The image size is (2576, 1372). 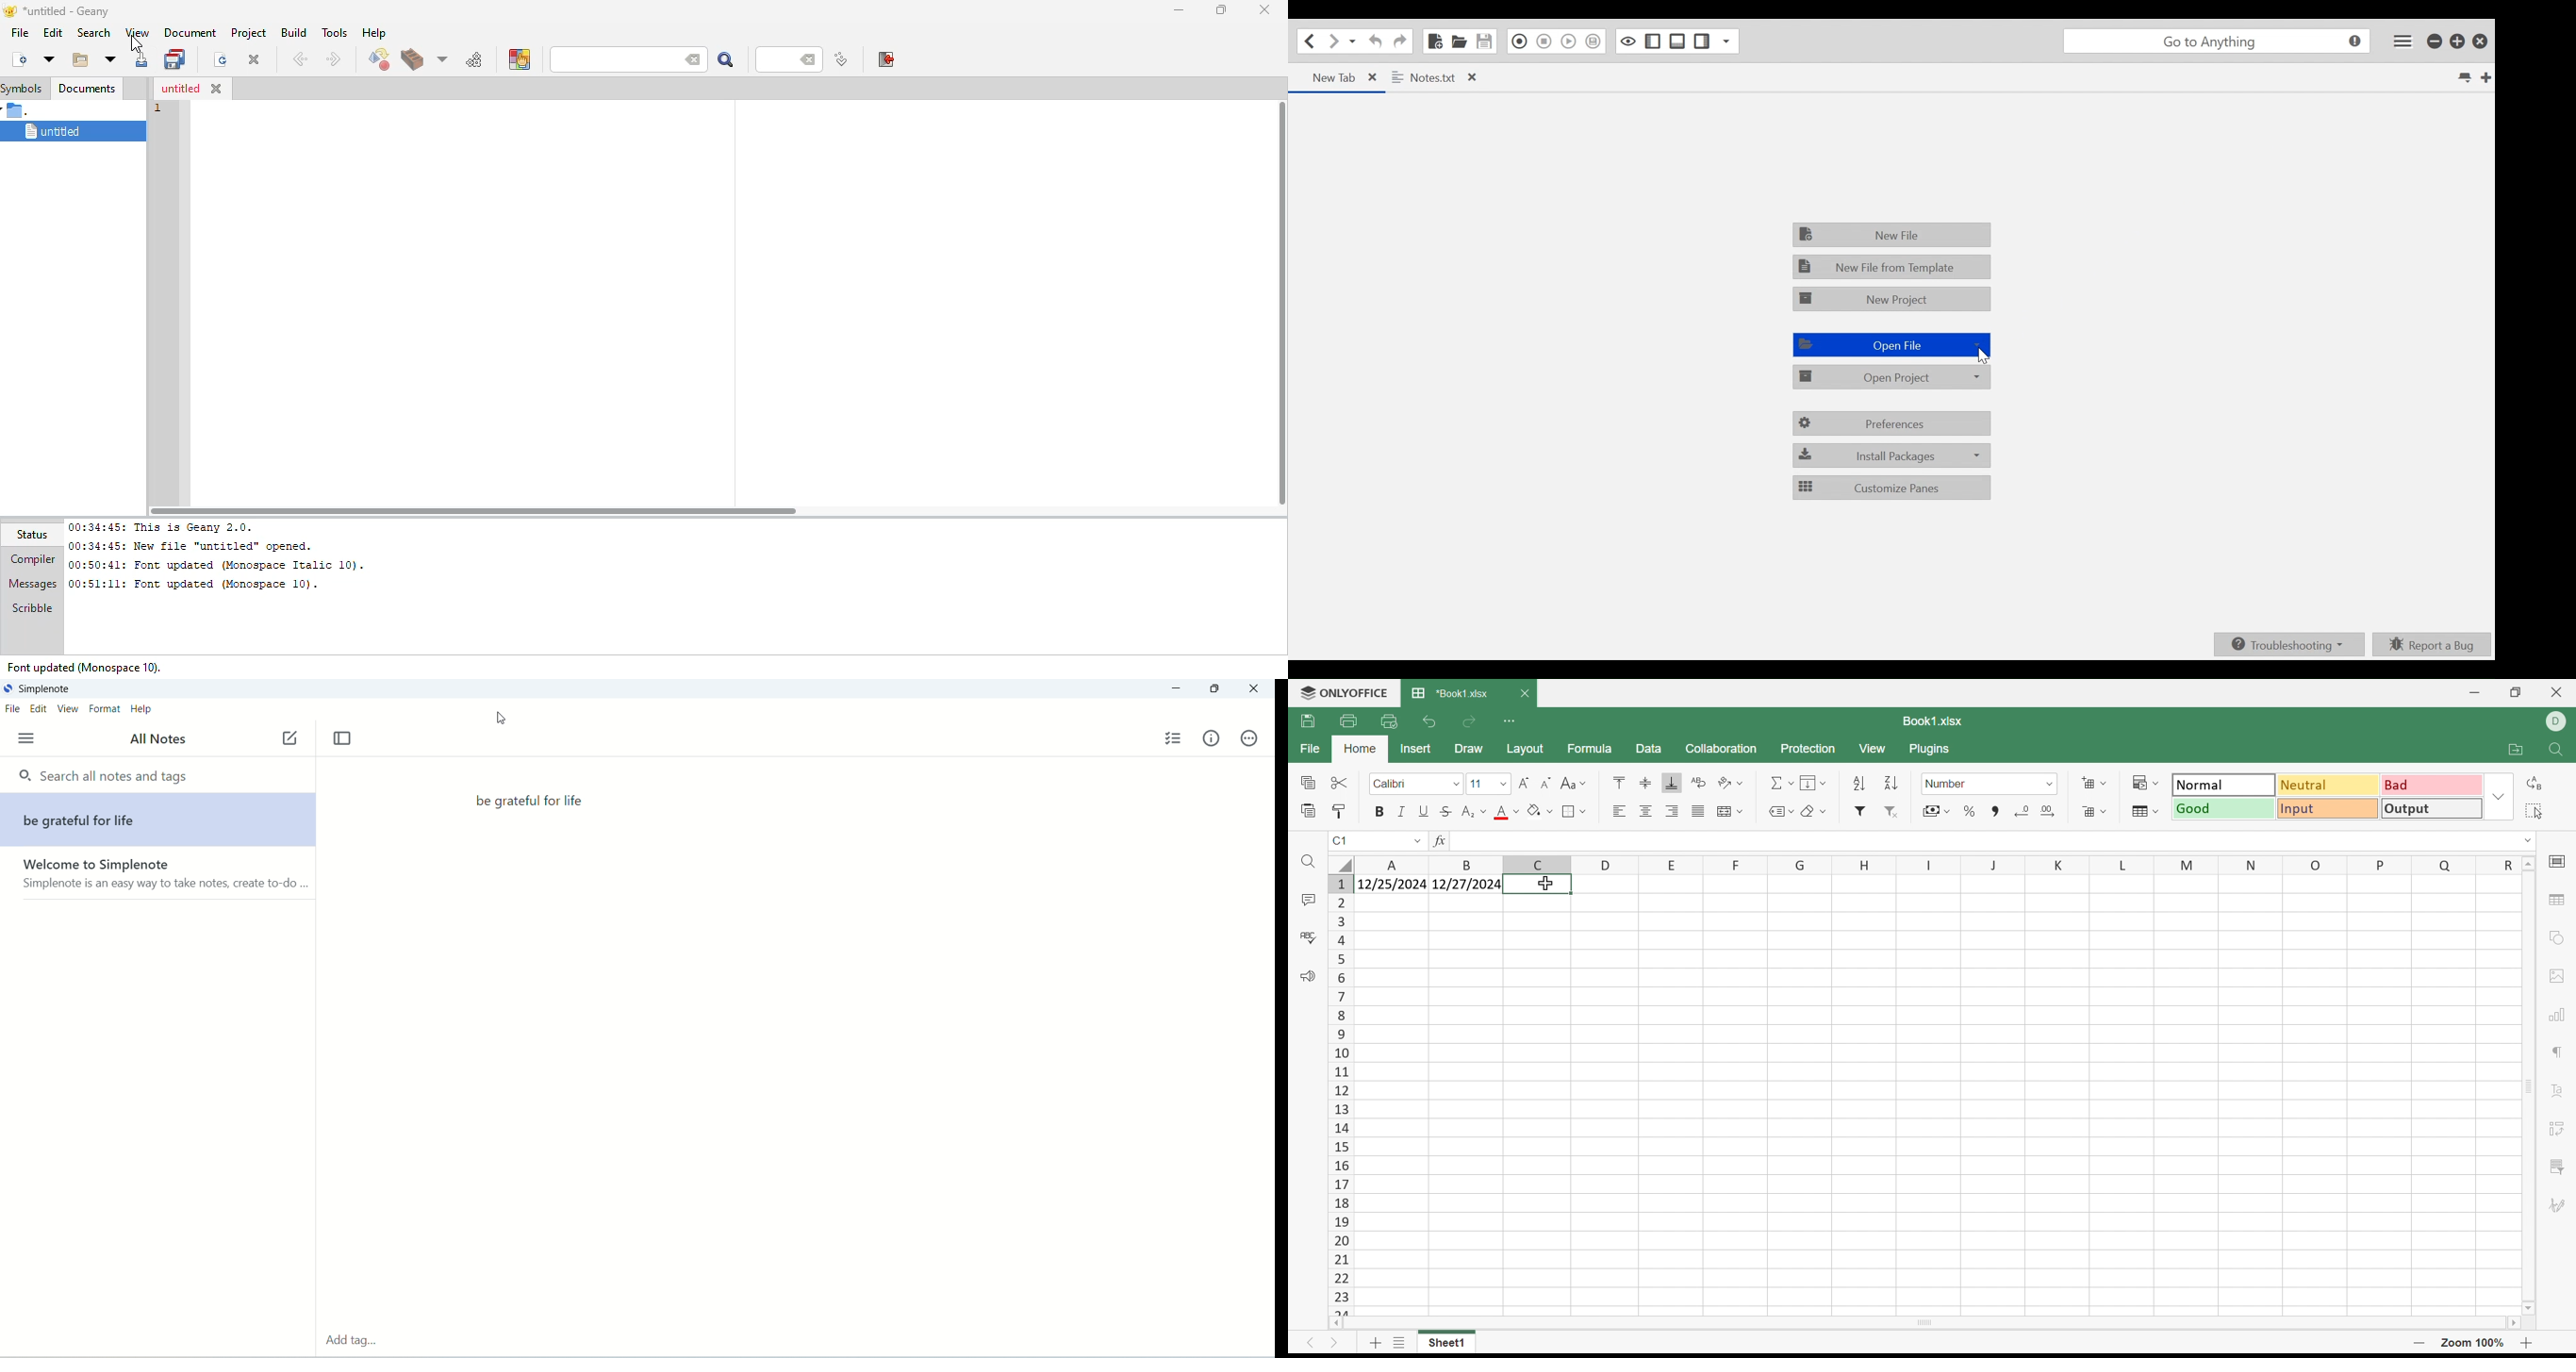 I want to click on Clear, so click(x=1812, y=810).